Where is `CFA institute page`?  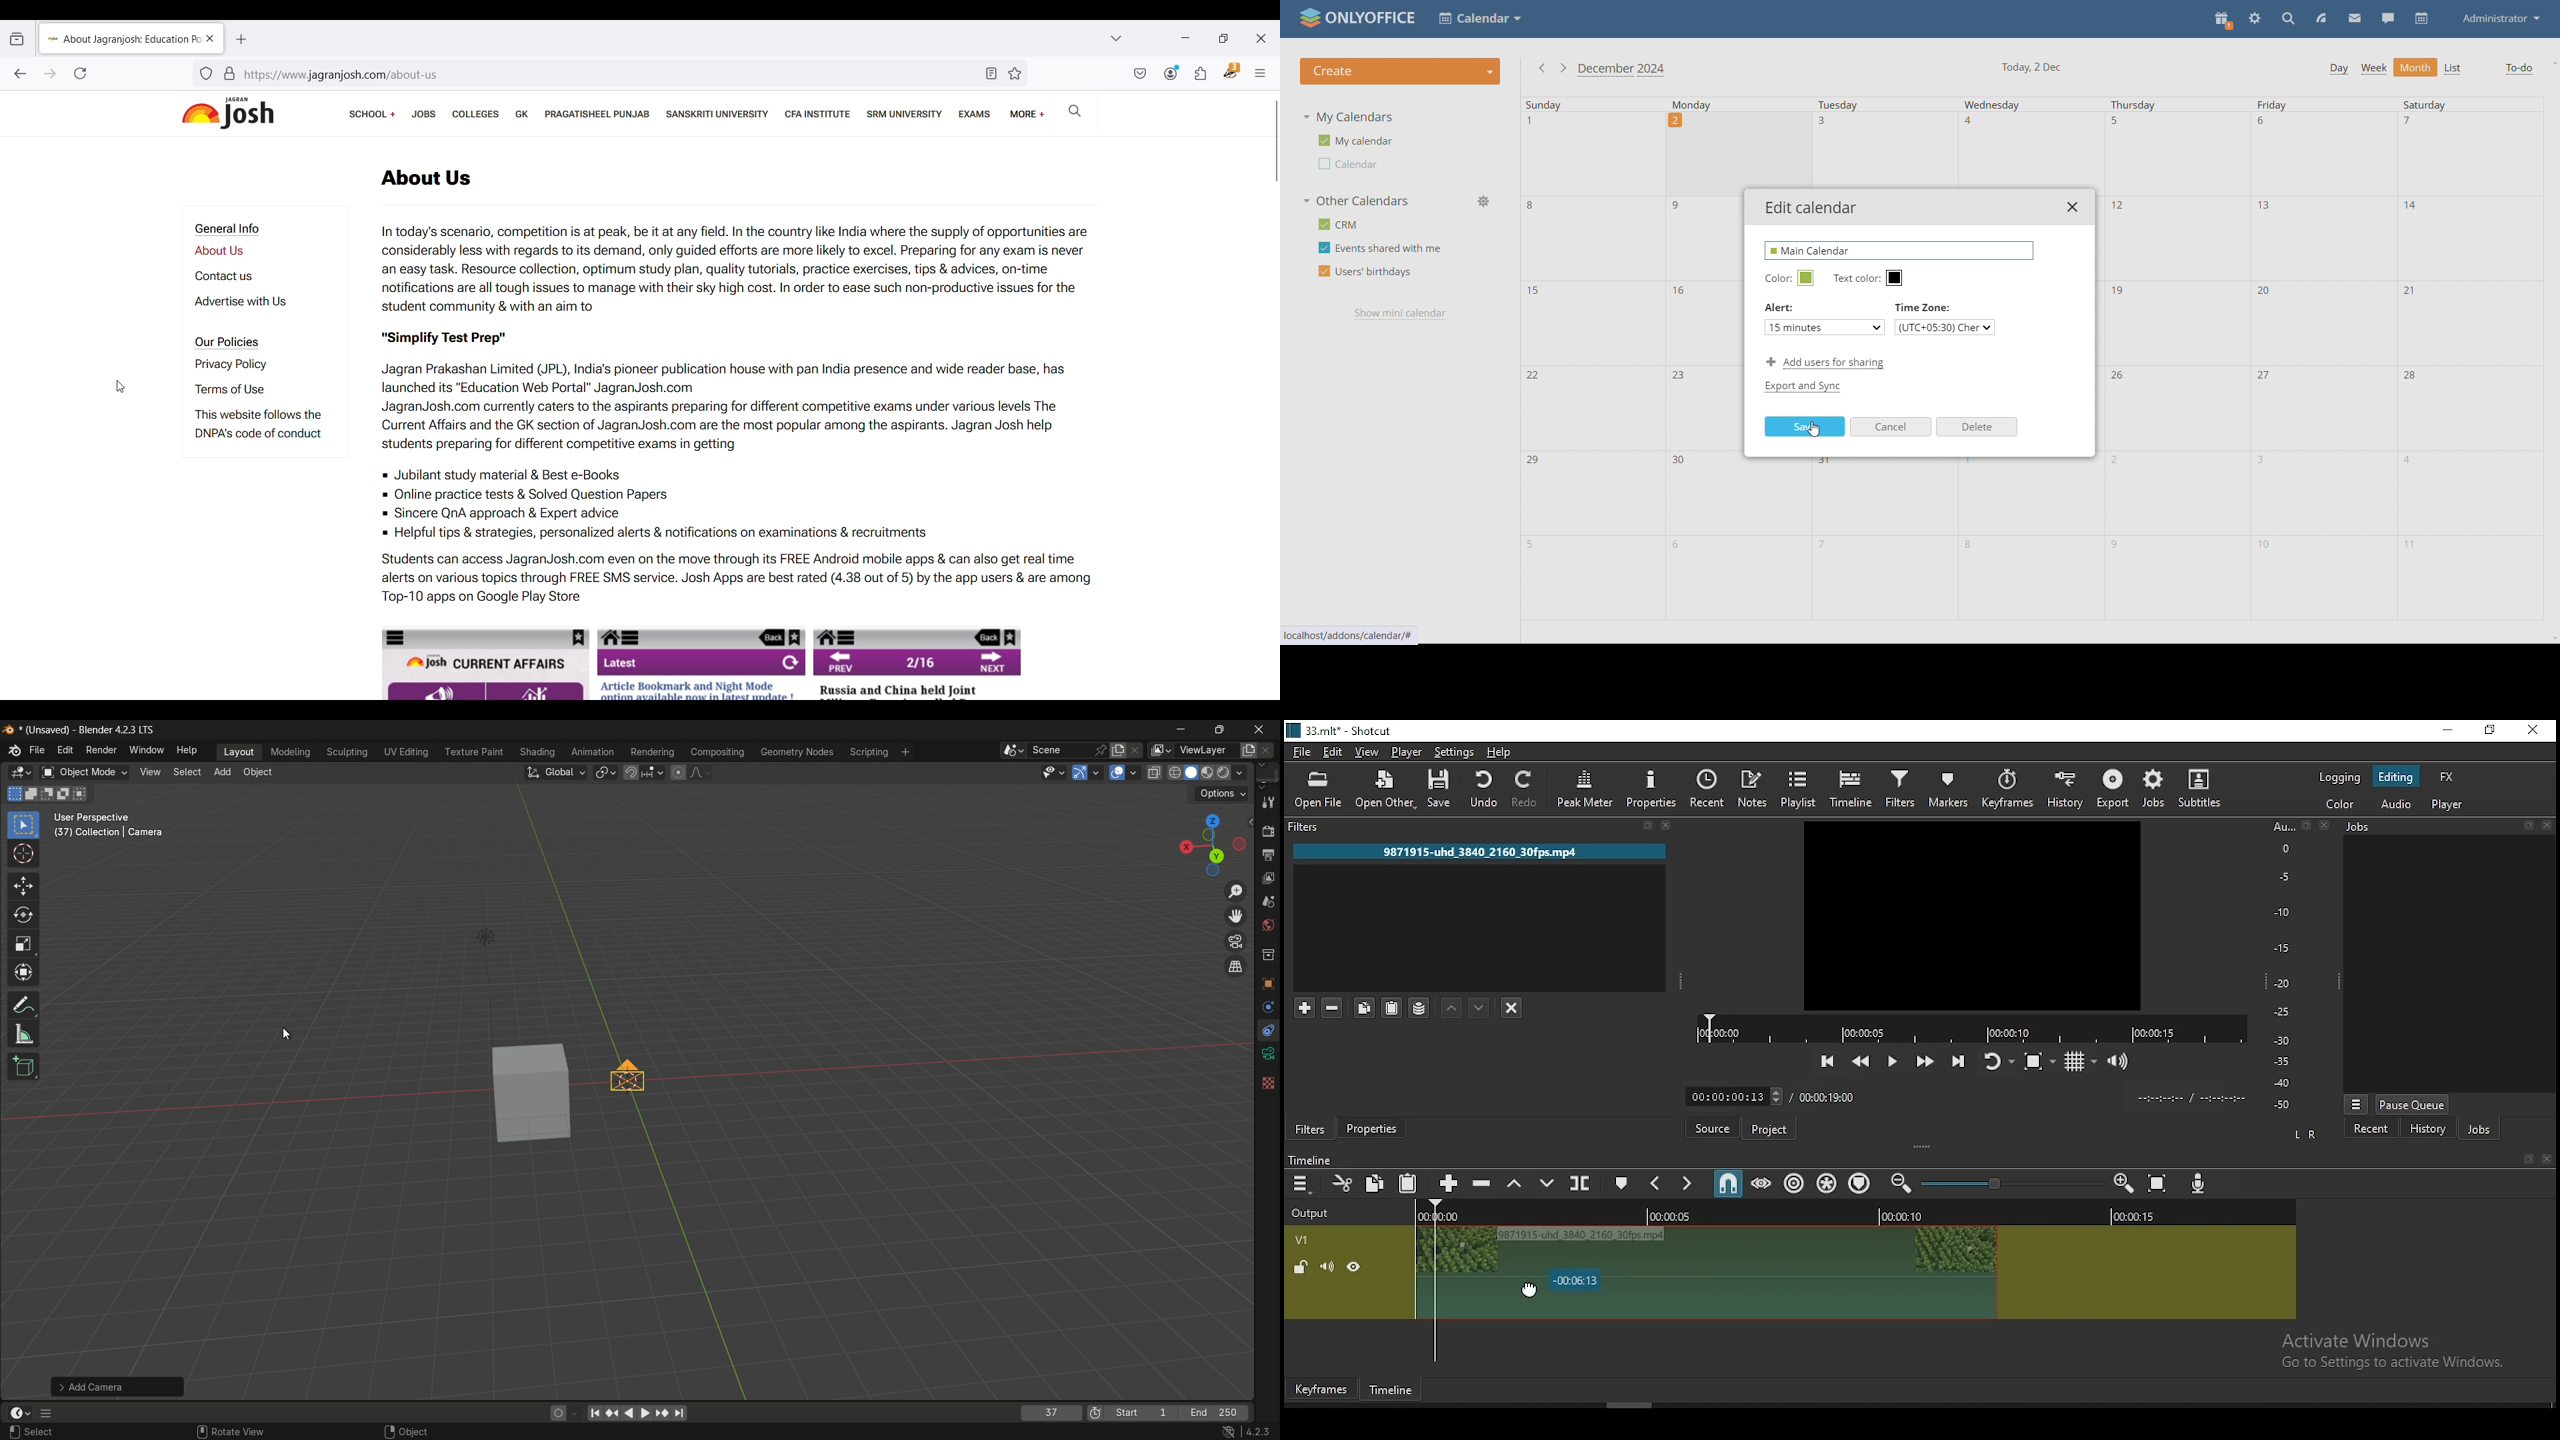 CFA institute page is located at coordinates (819, 113).